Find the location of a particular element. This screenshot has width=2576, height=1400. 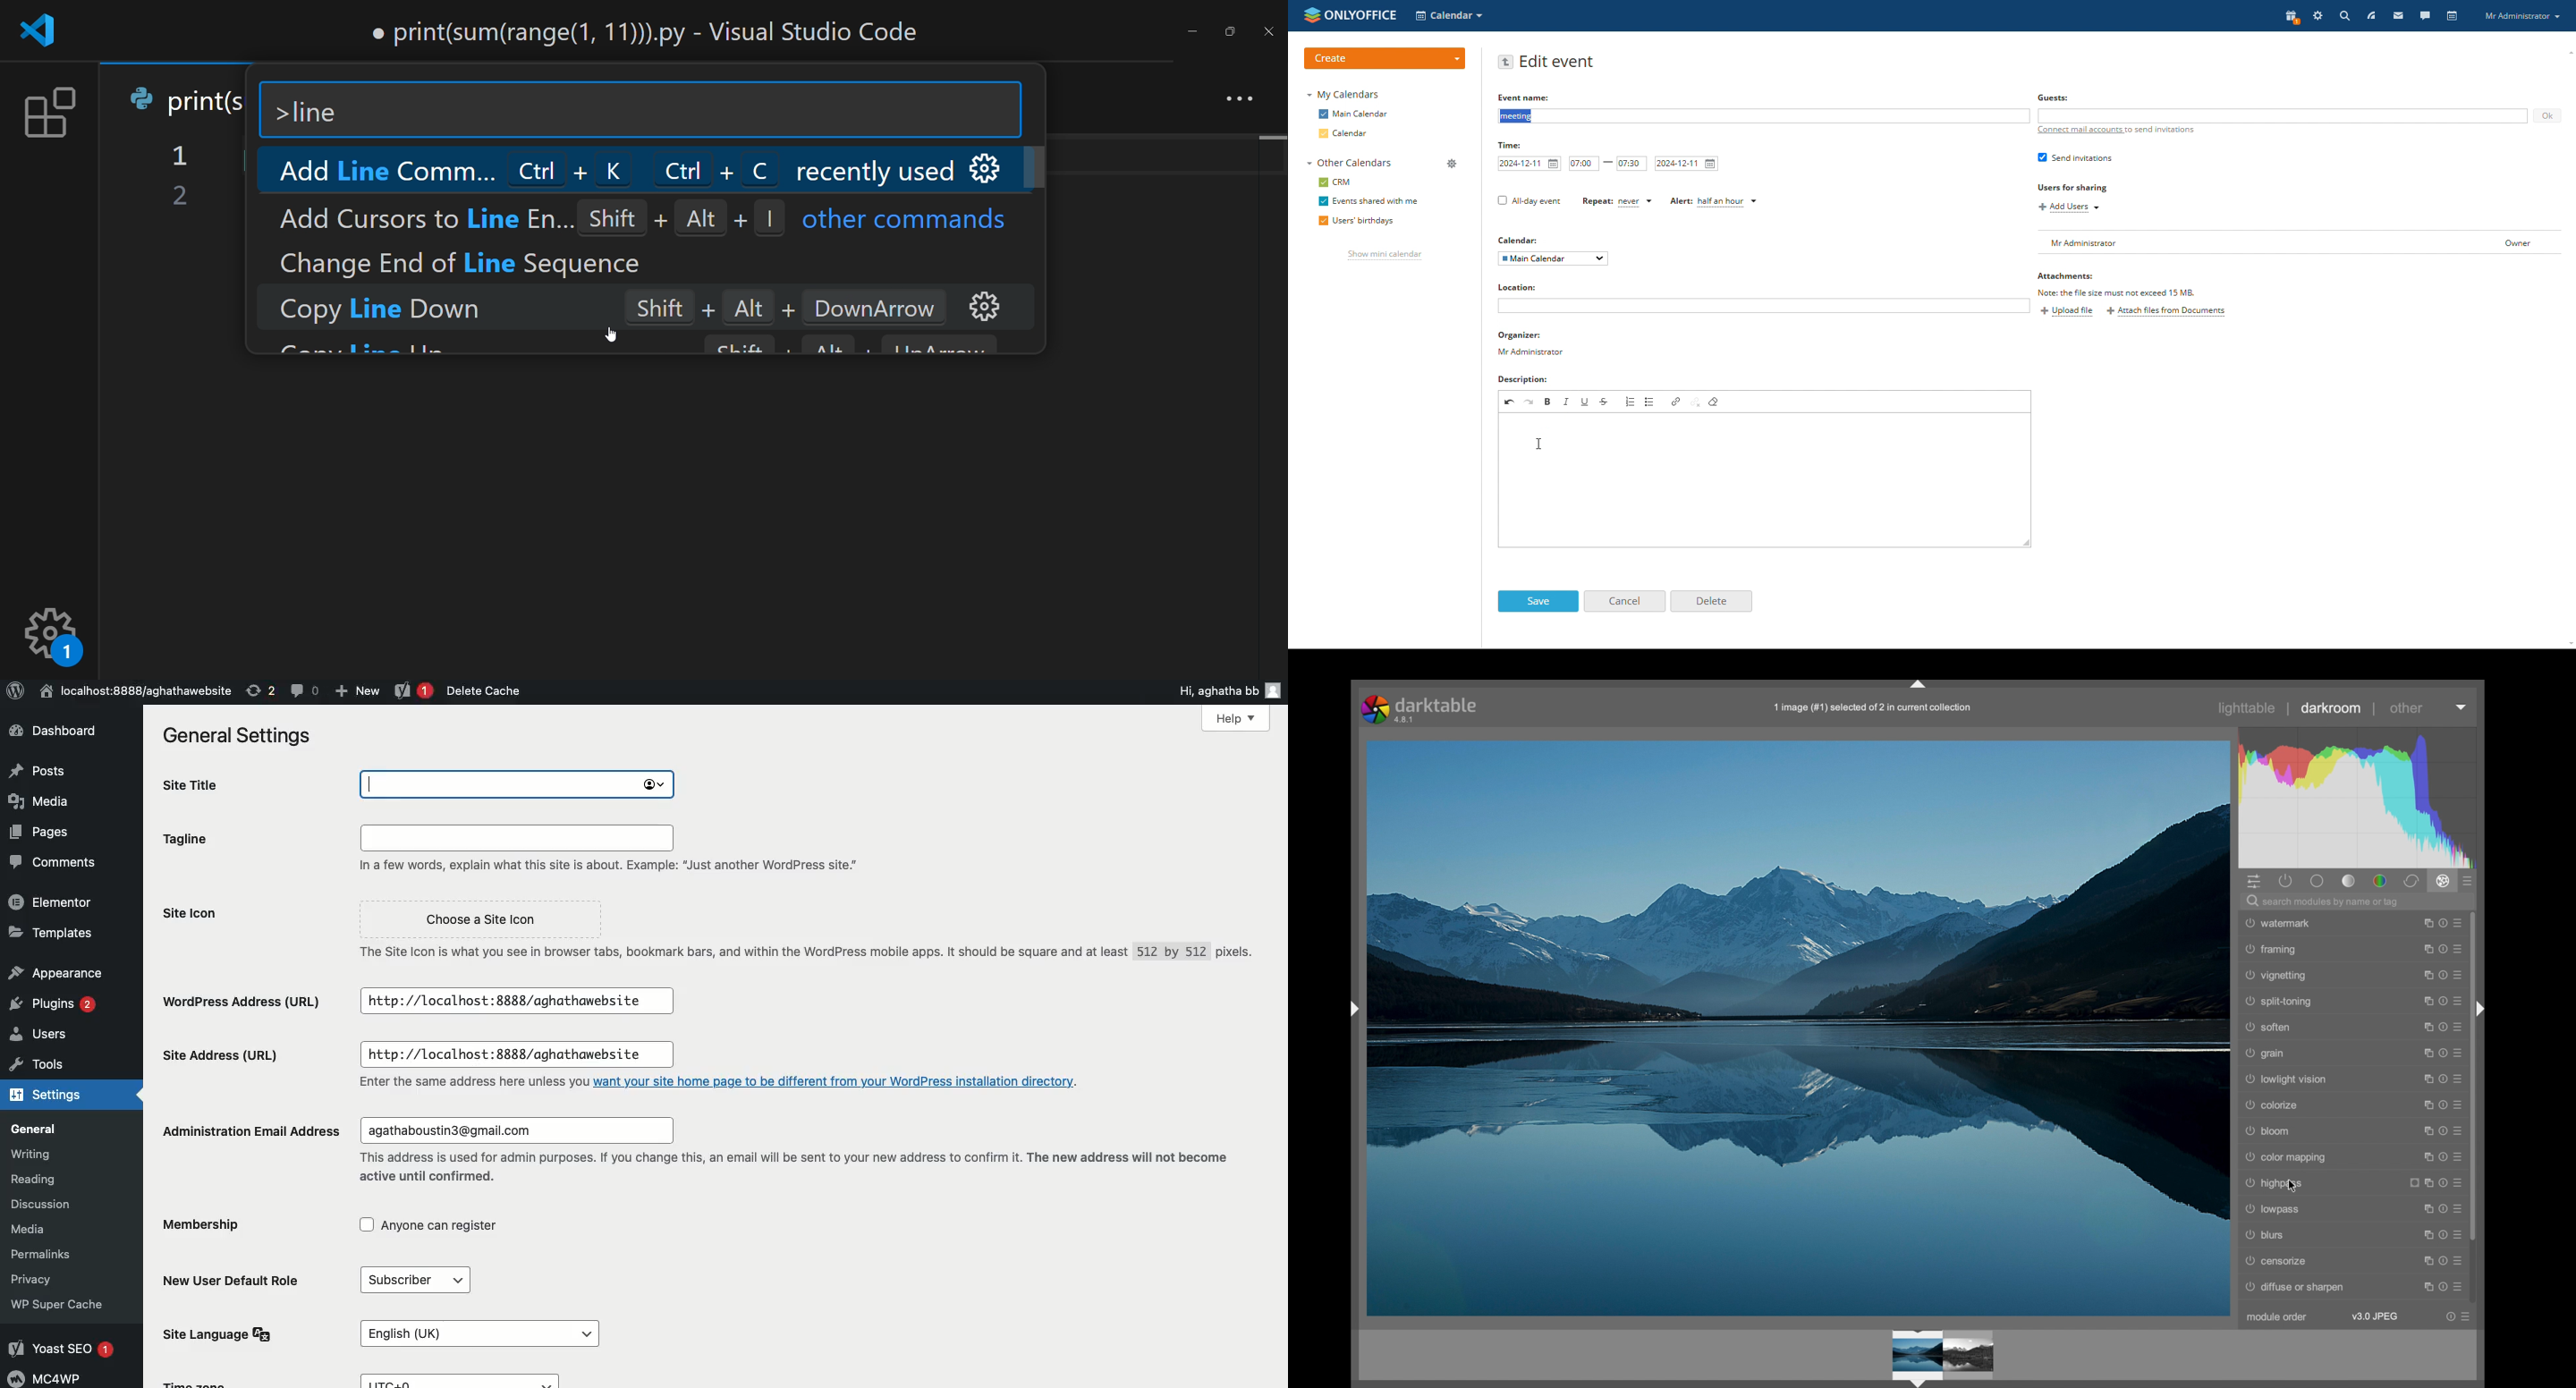

Site title is located at coordinates (192, 783).